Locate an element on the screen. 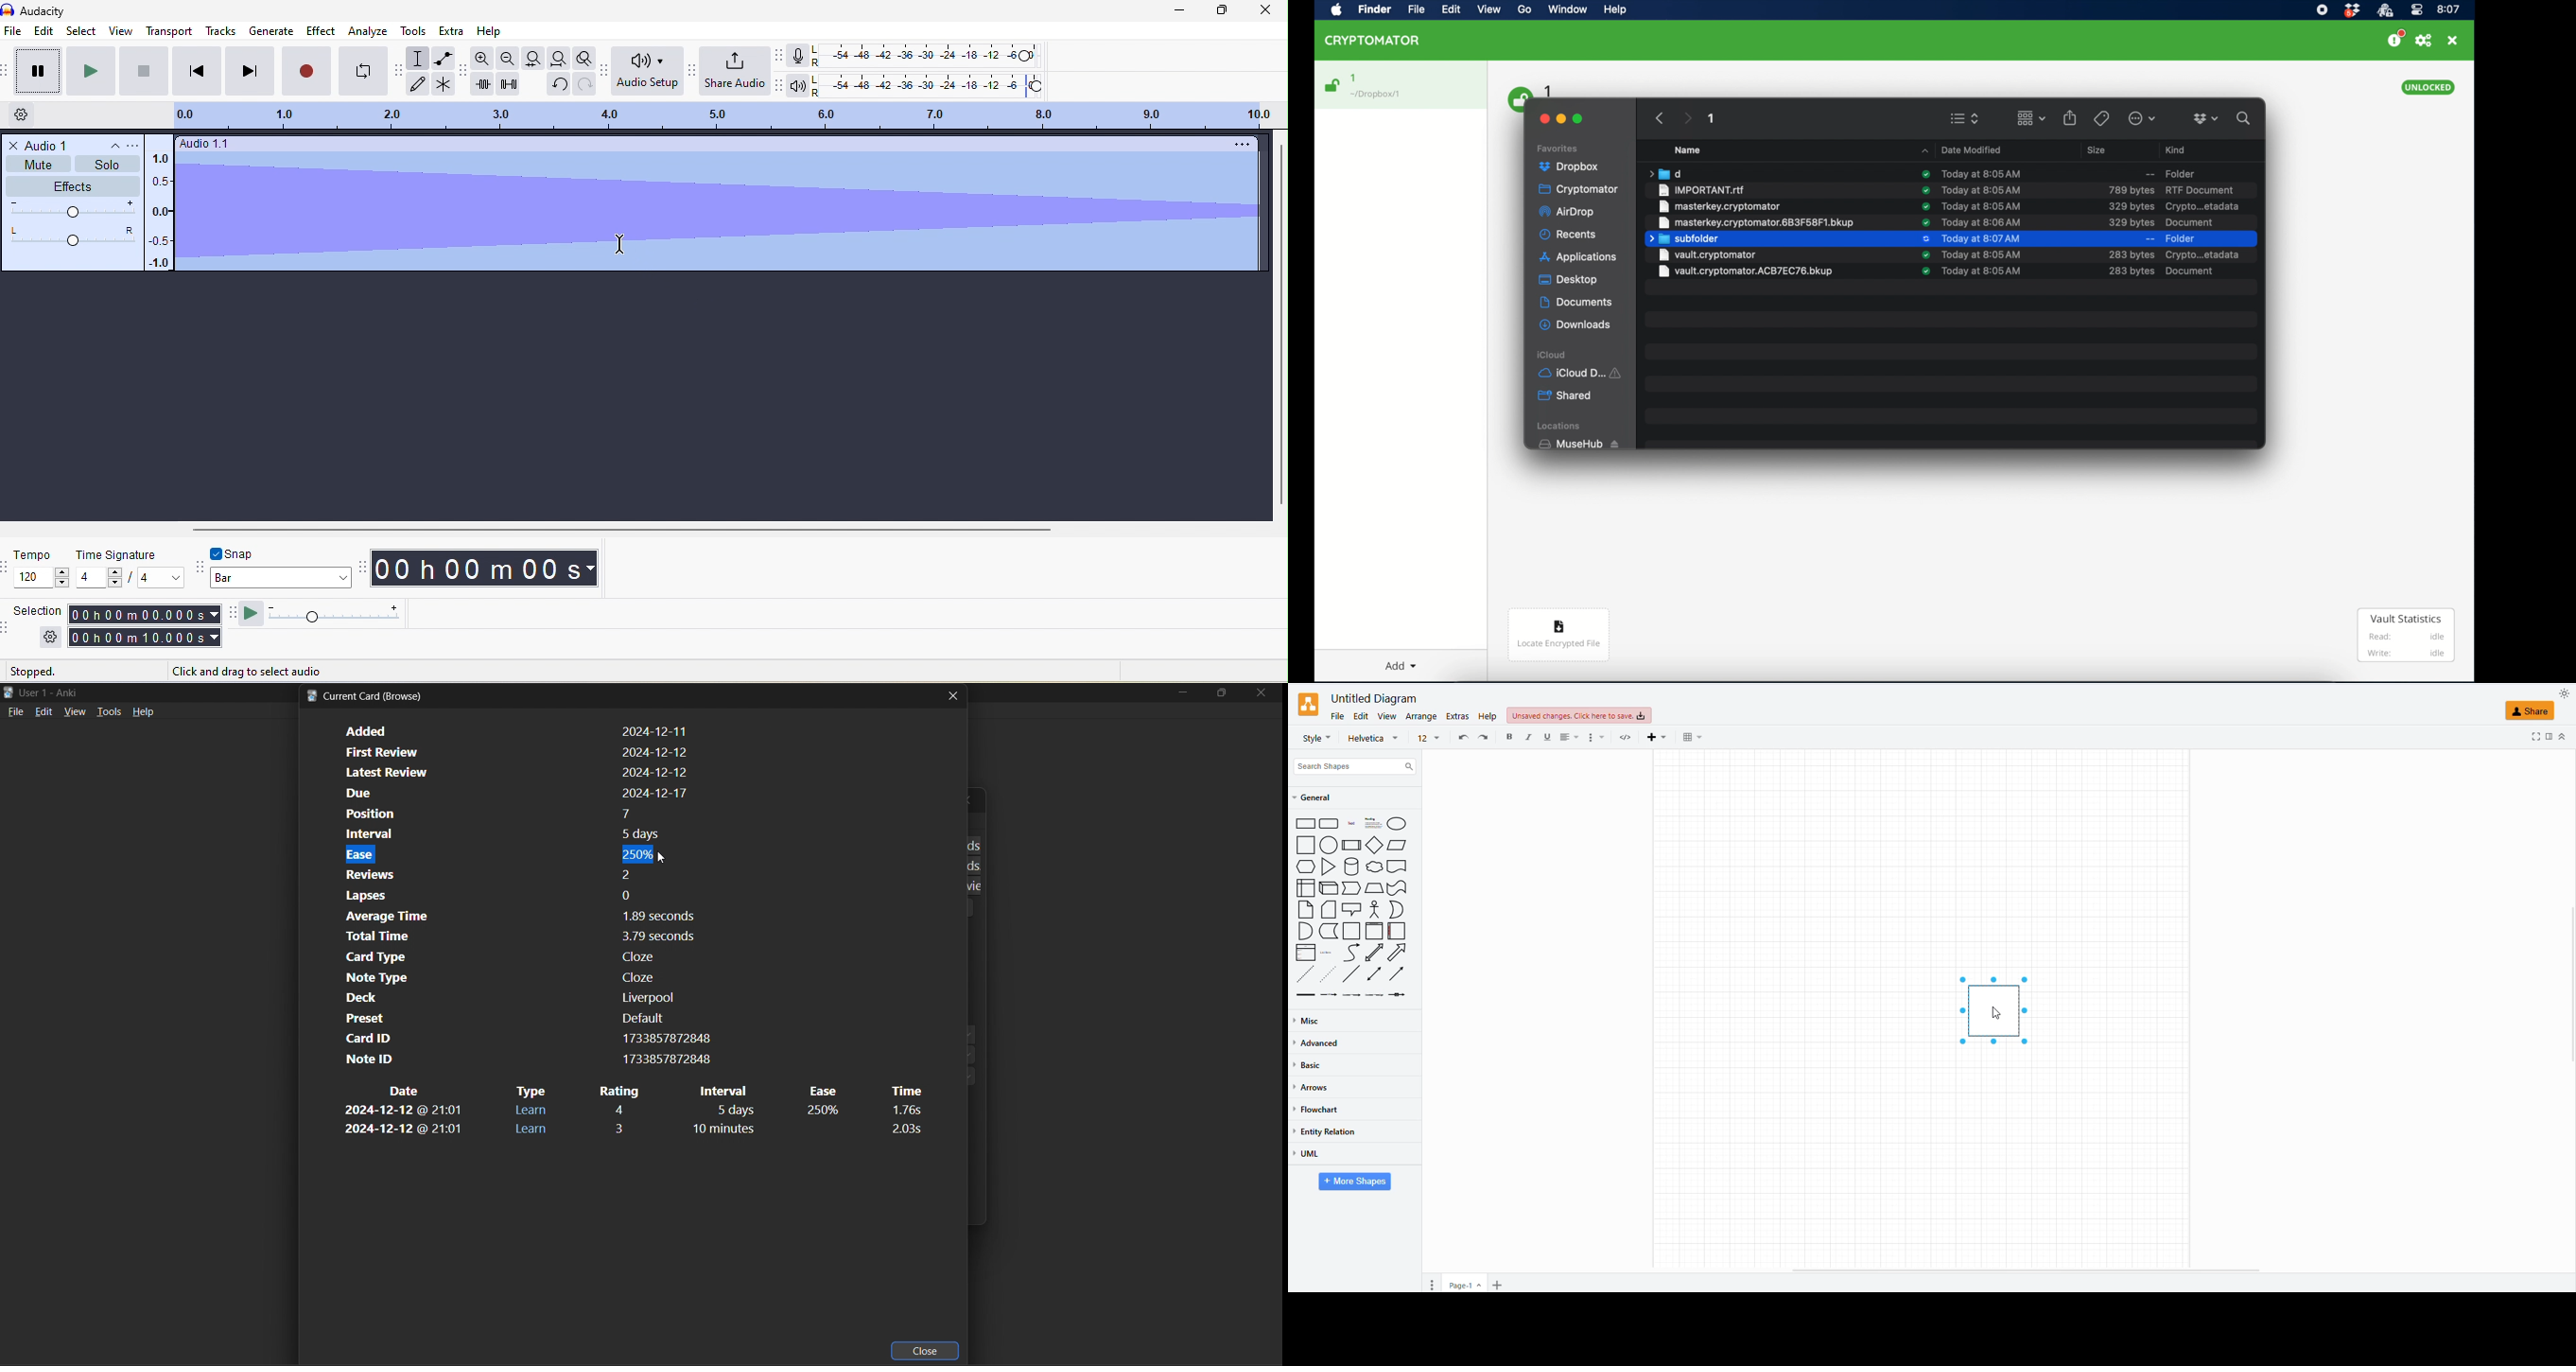 The image size is (2576, 1372). card lapses is located at coordinates (510, 896).